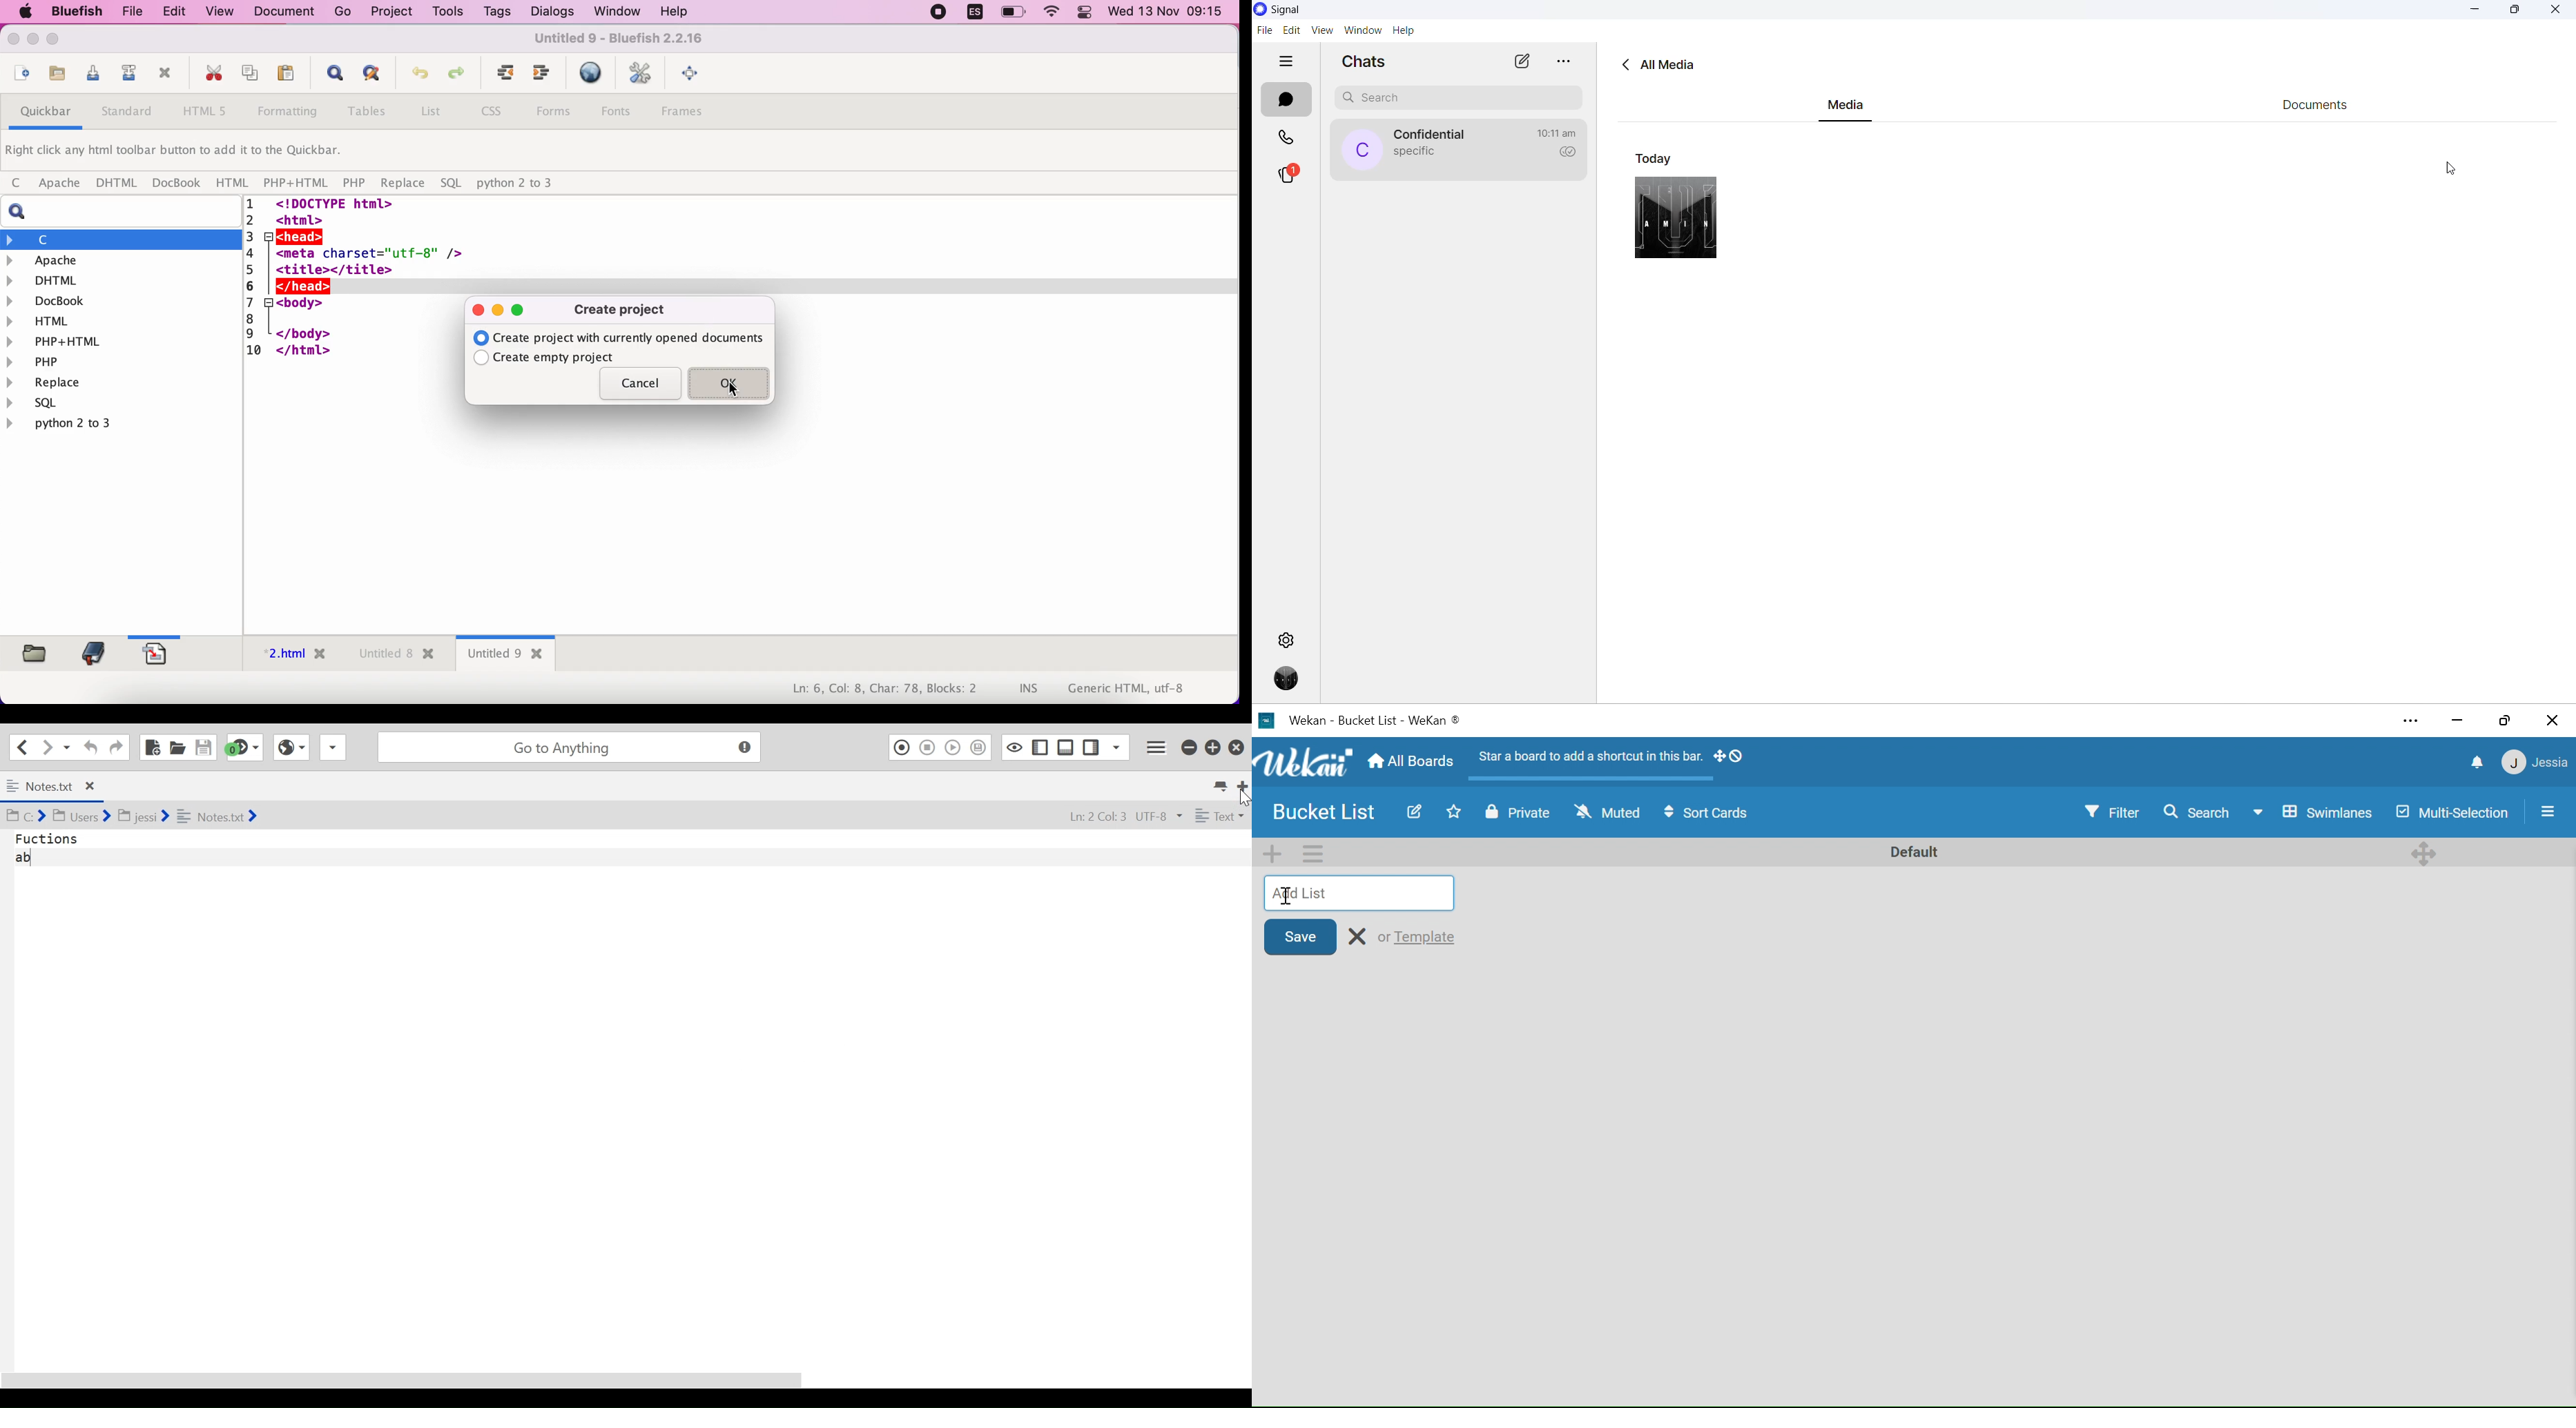  I want to click on Sort cards, so click(1710, 815).